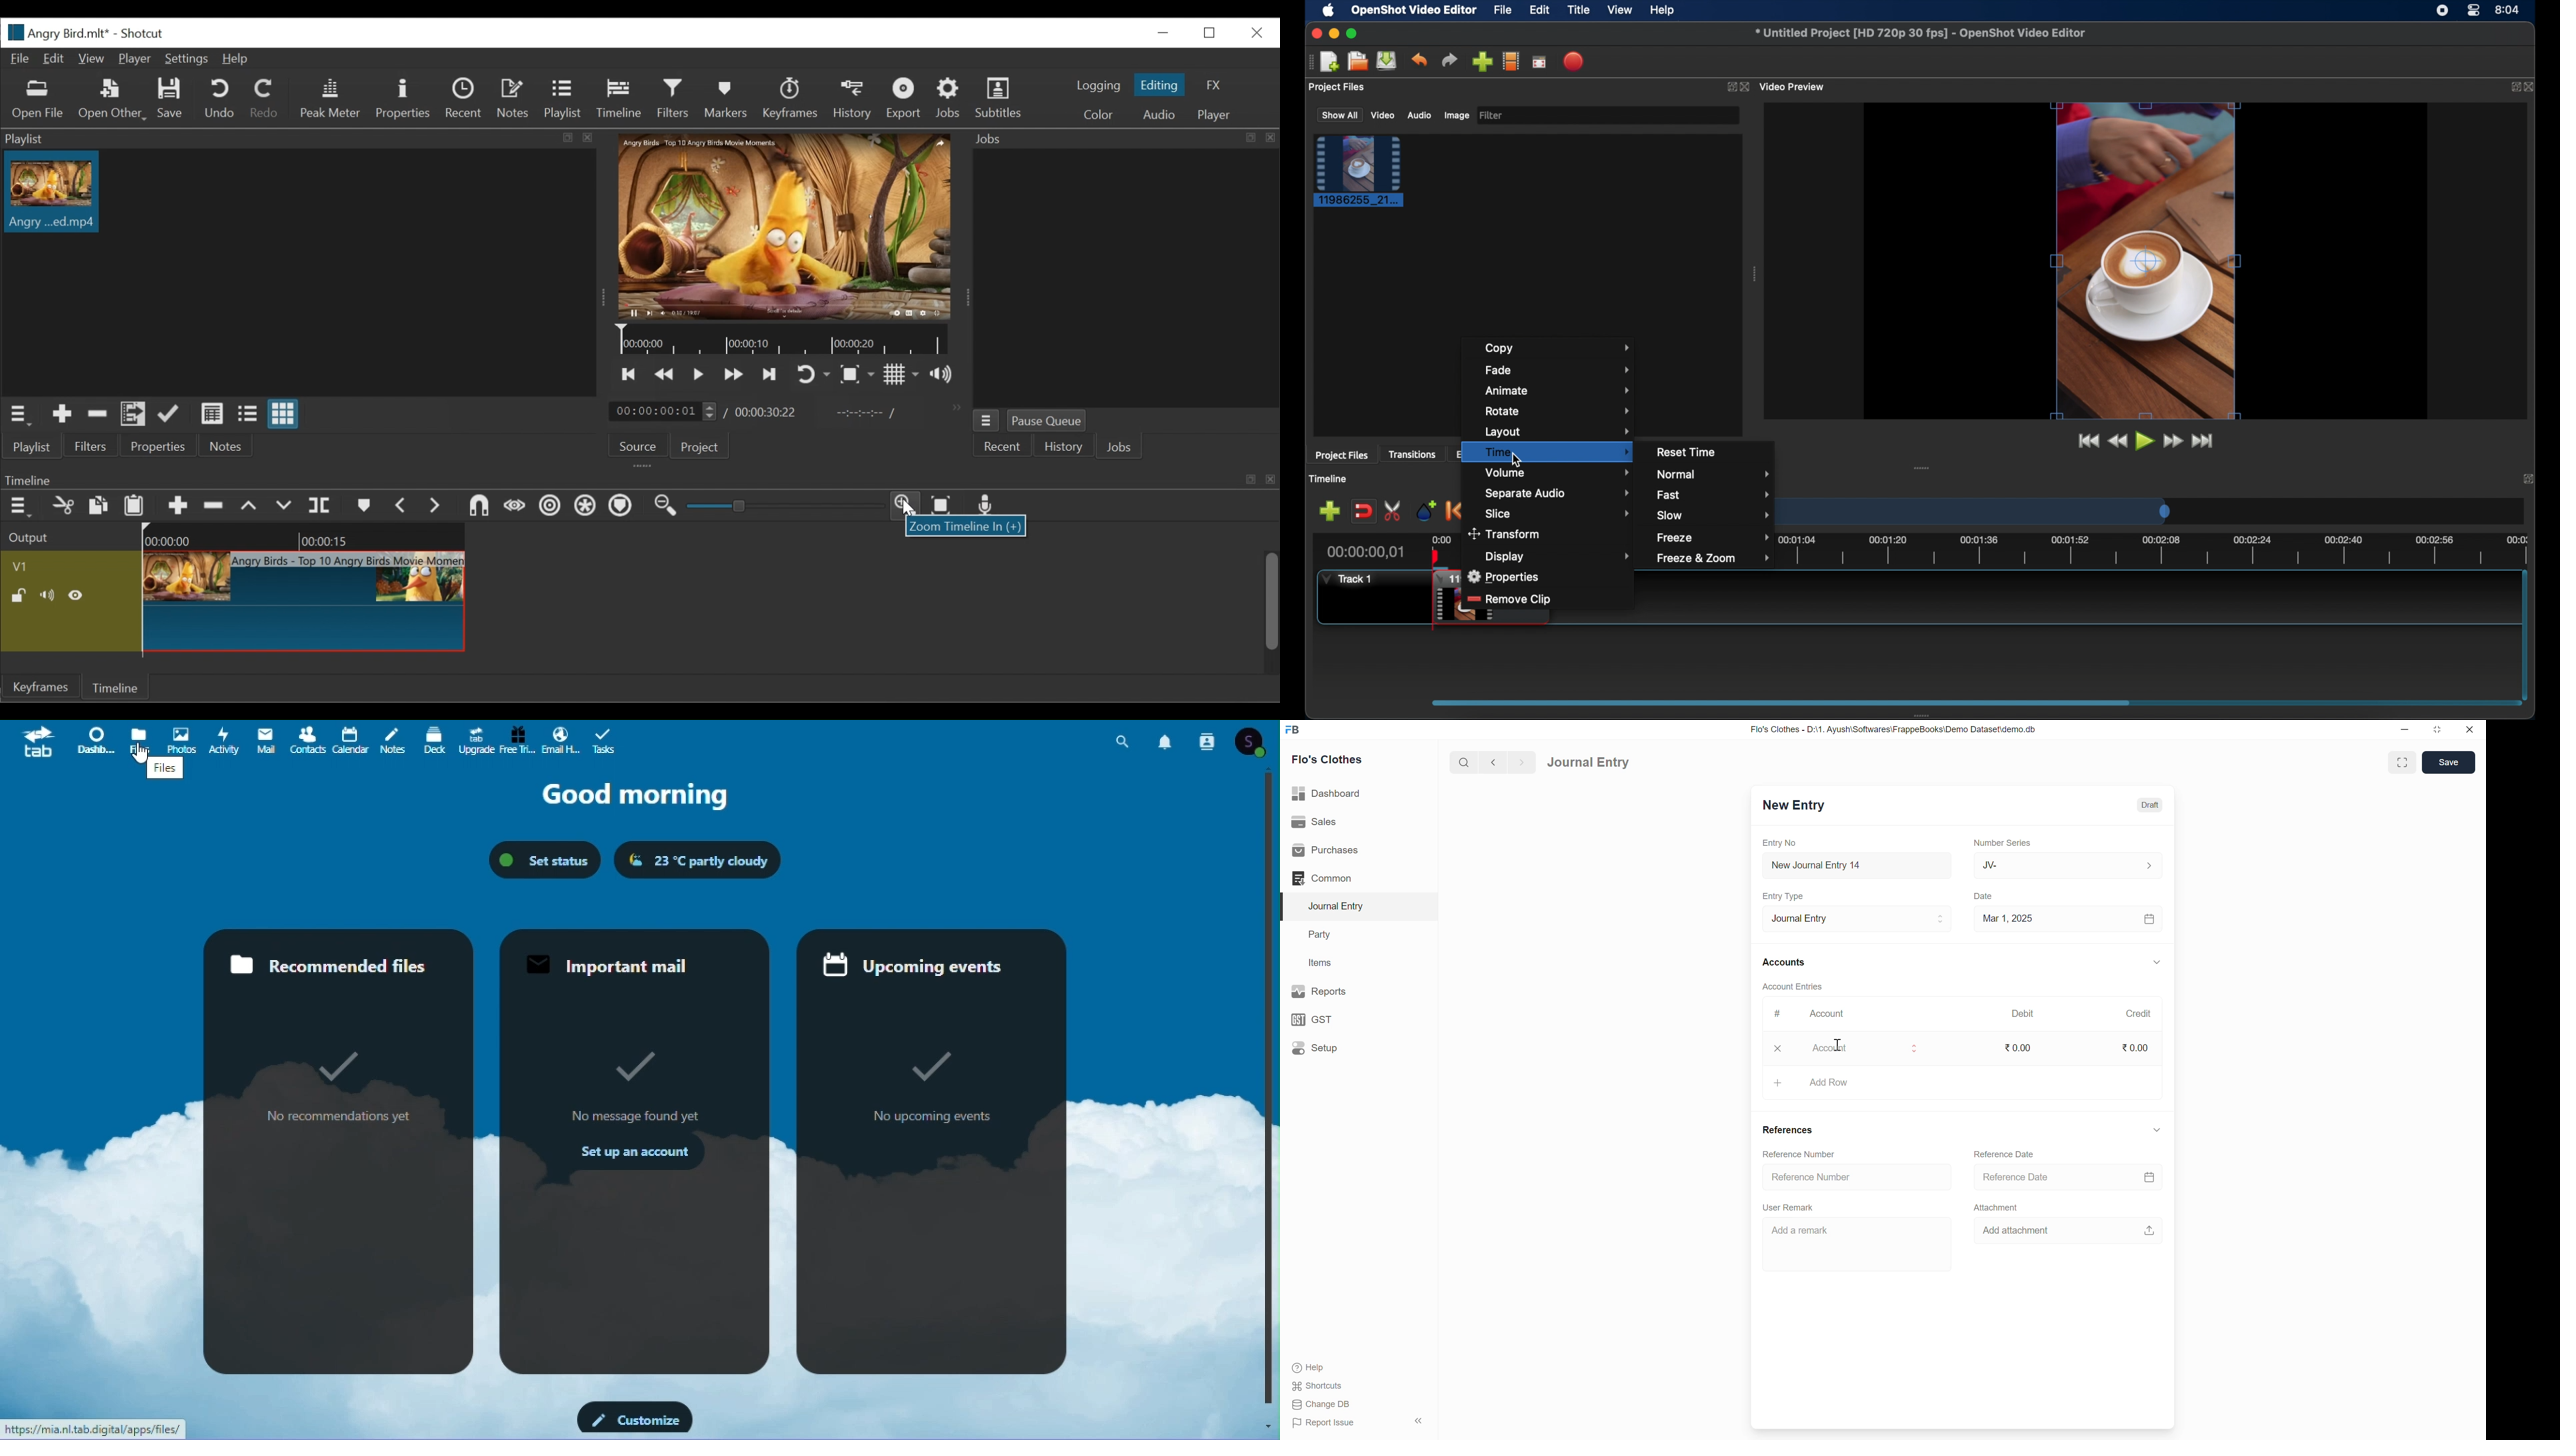  Describe the element at coordinates (865, 413) in the screenshot. I see `In point` at that location.